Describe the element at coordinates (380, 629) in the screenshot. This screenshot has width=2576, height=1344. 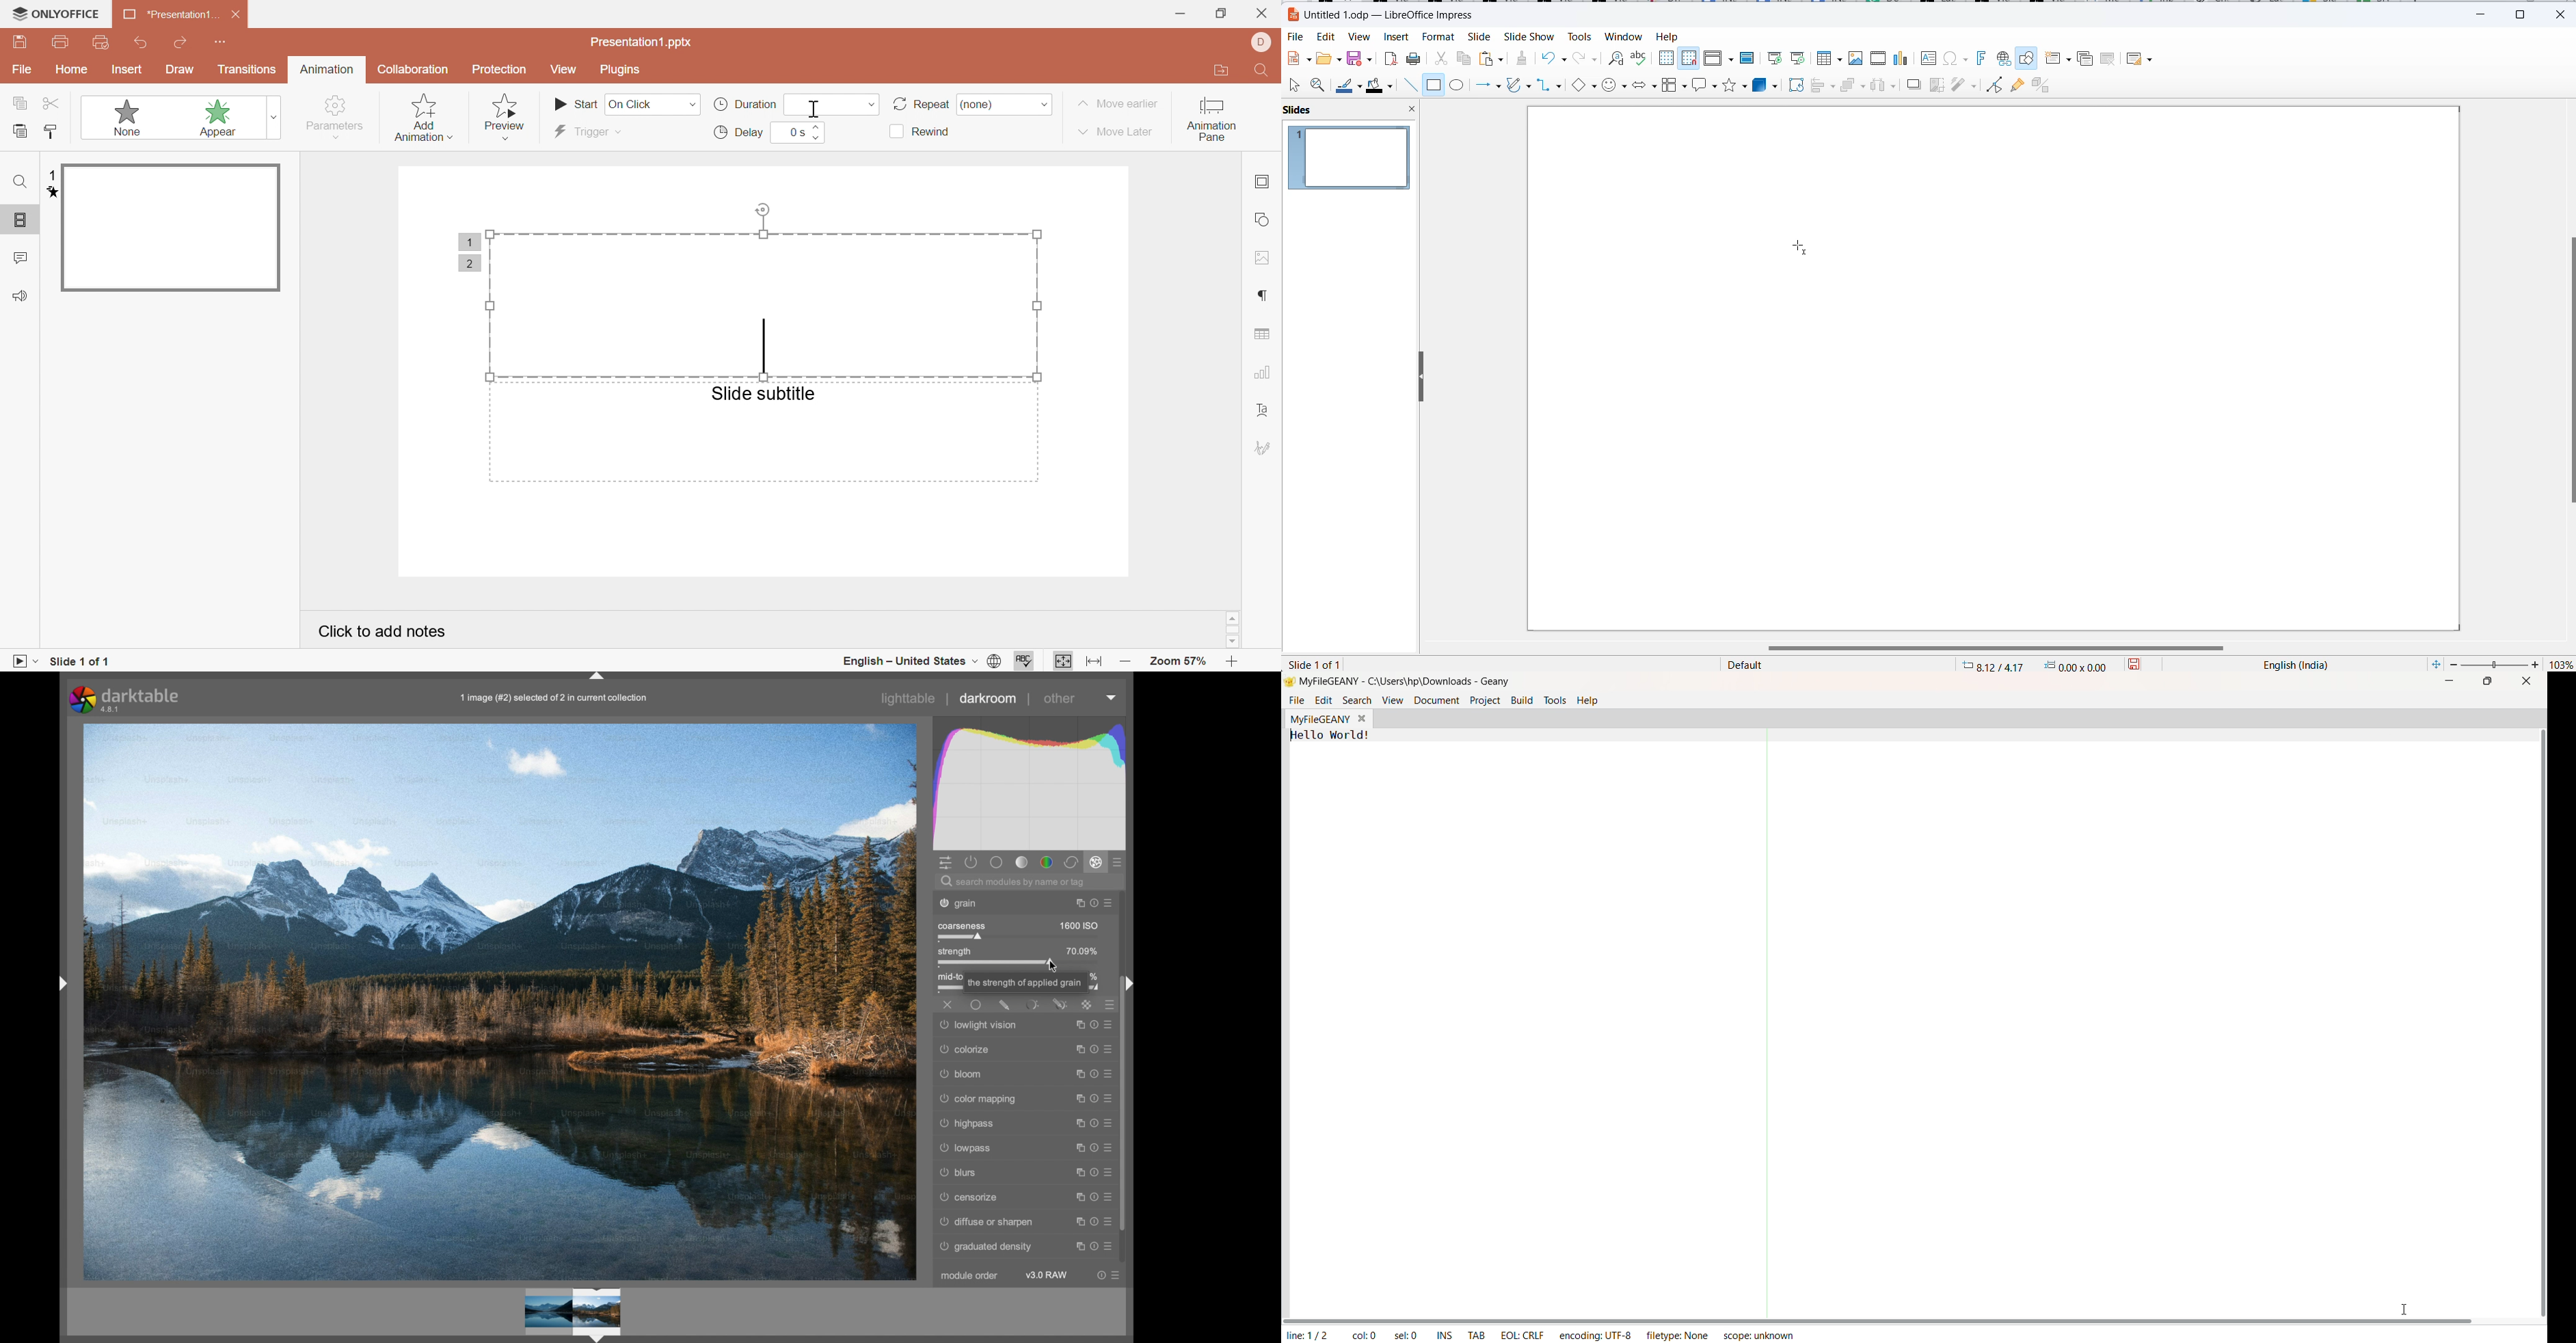
I see `click to add notes` at that location.